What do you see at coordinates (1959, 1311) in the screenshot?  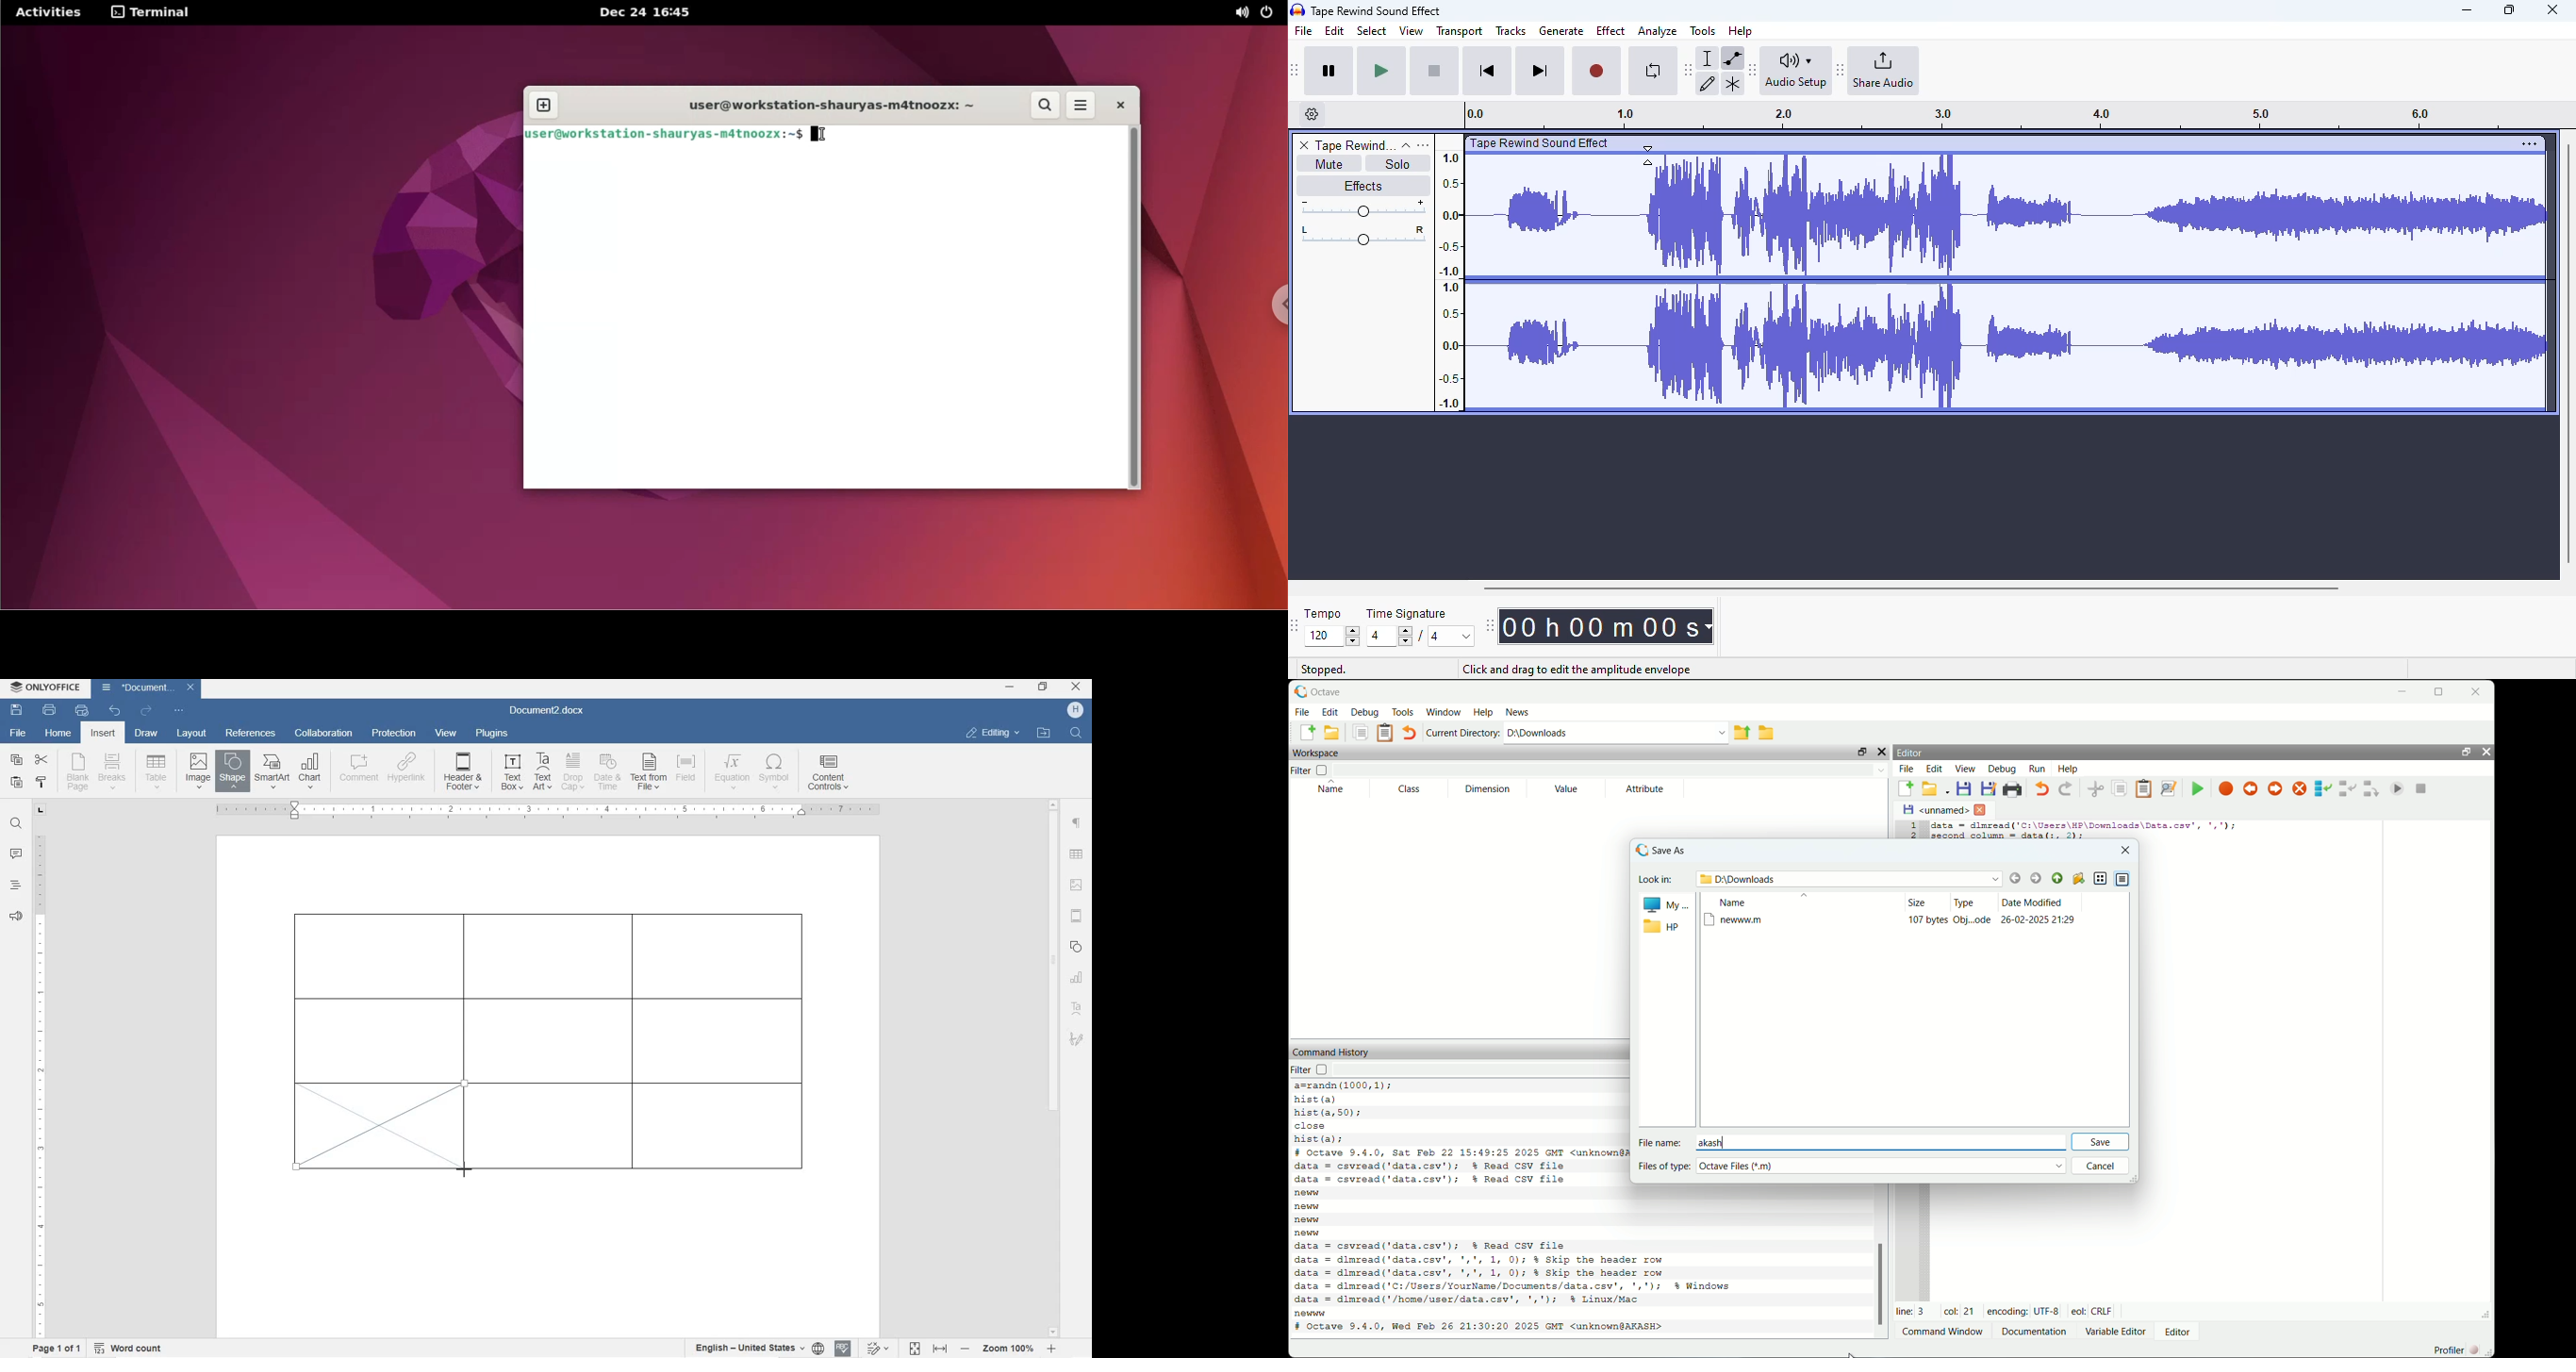 I see `col: 21` at bounding box center [1959, 1311].